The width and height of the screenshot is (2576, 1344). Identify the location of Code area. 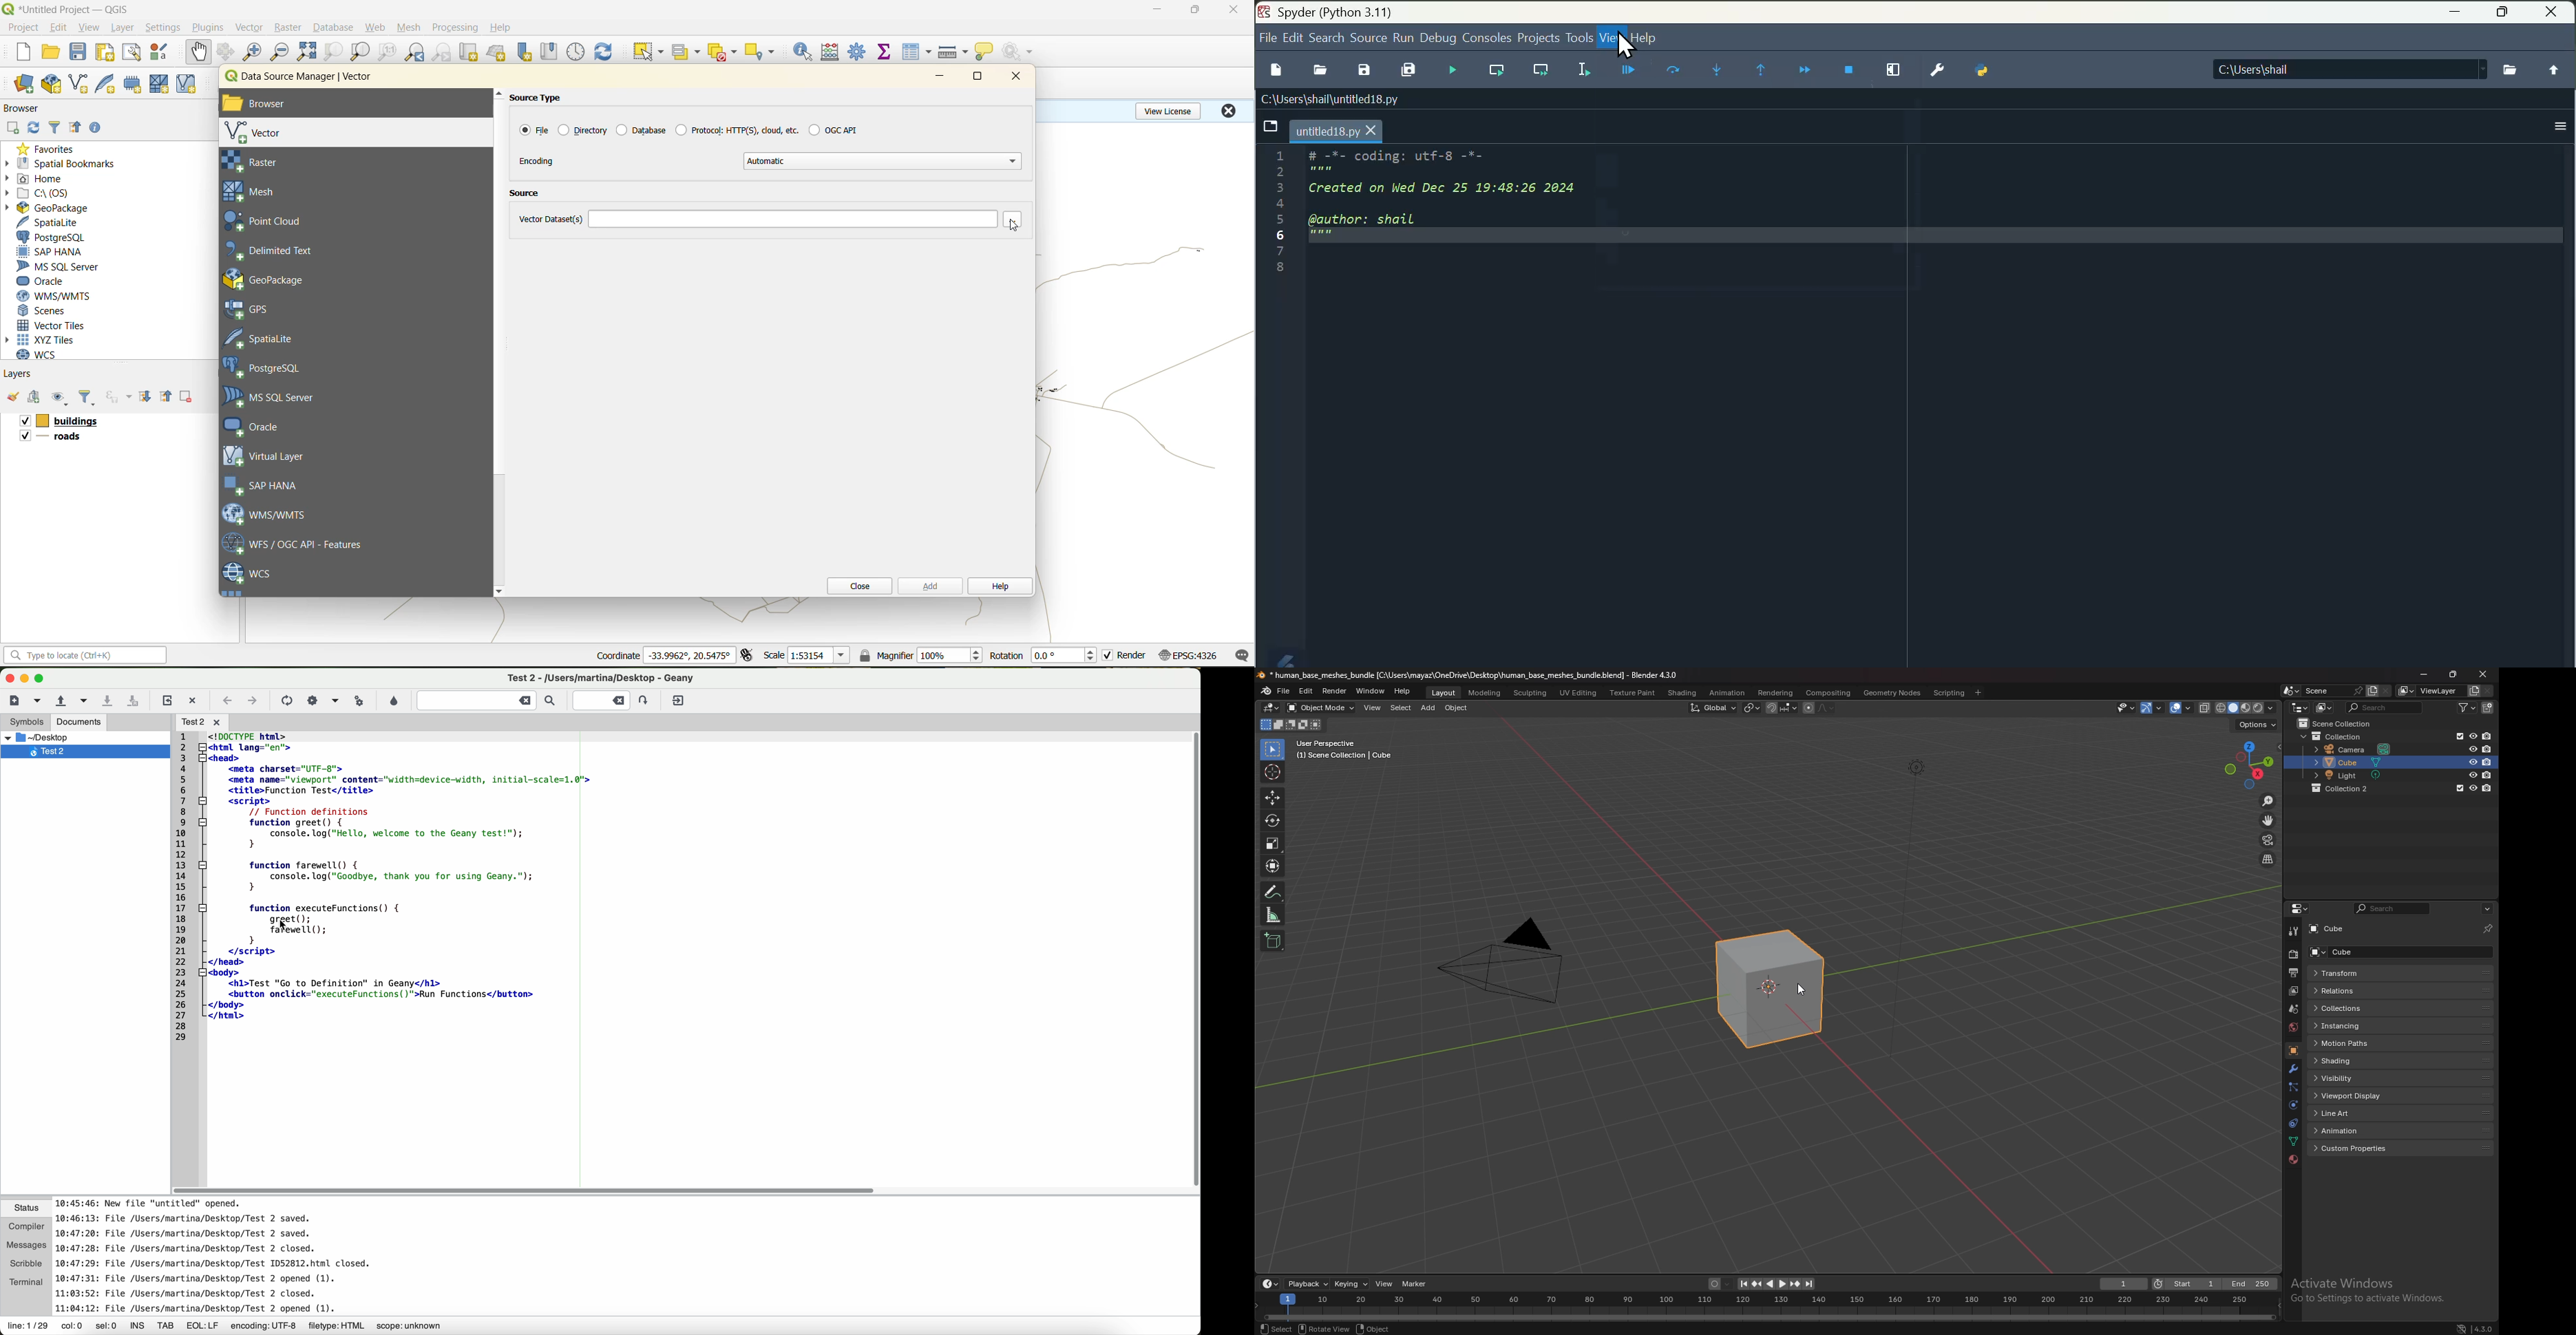
(1446, 226).